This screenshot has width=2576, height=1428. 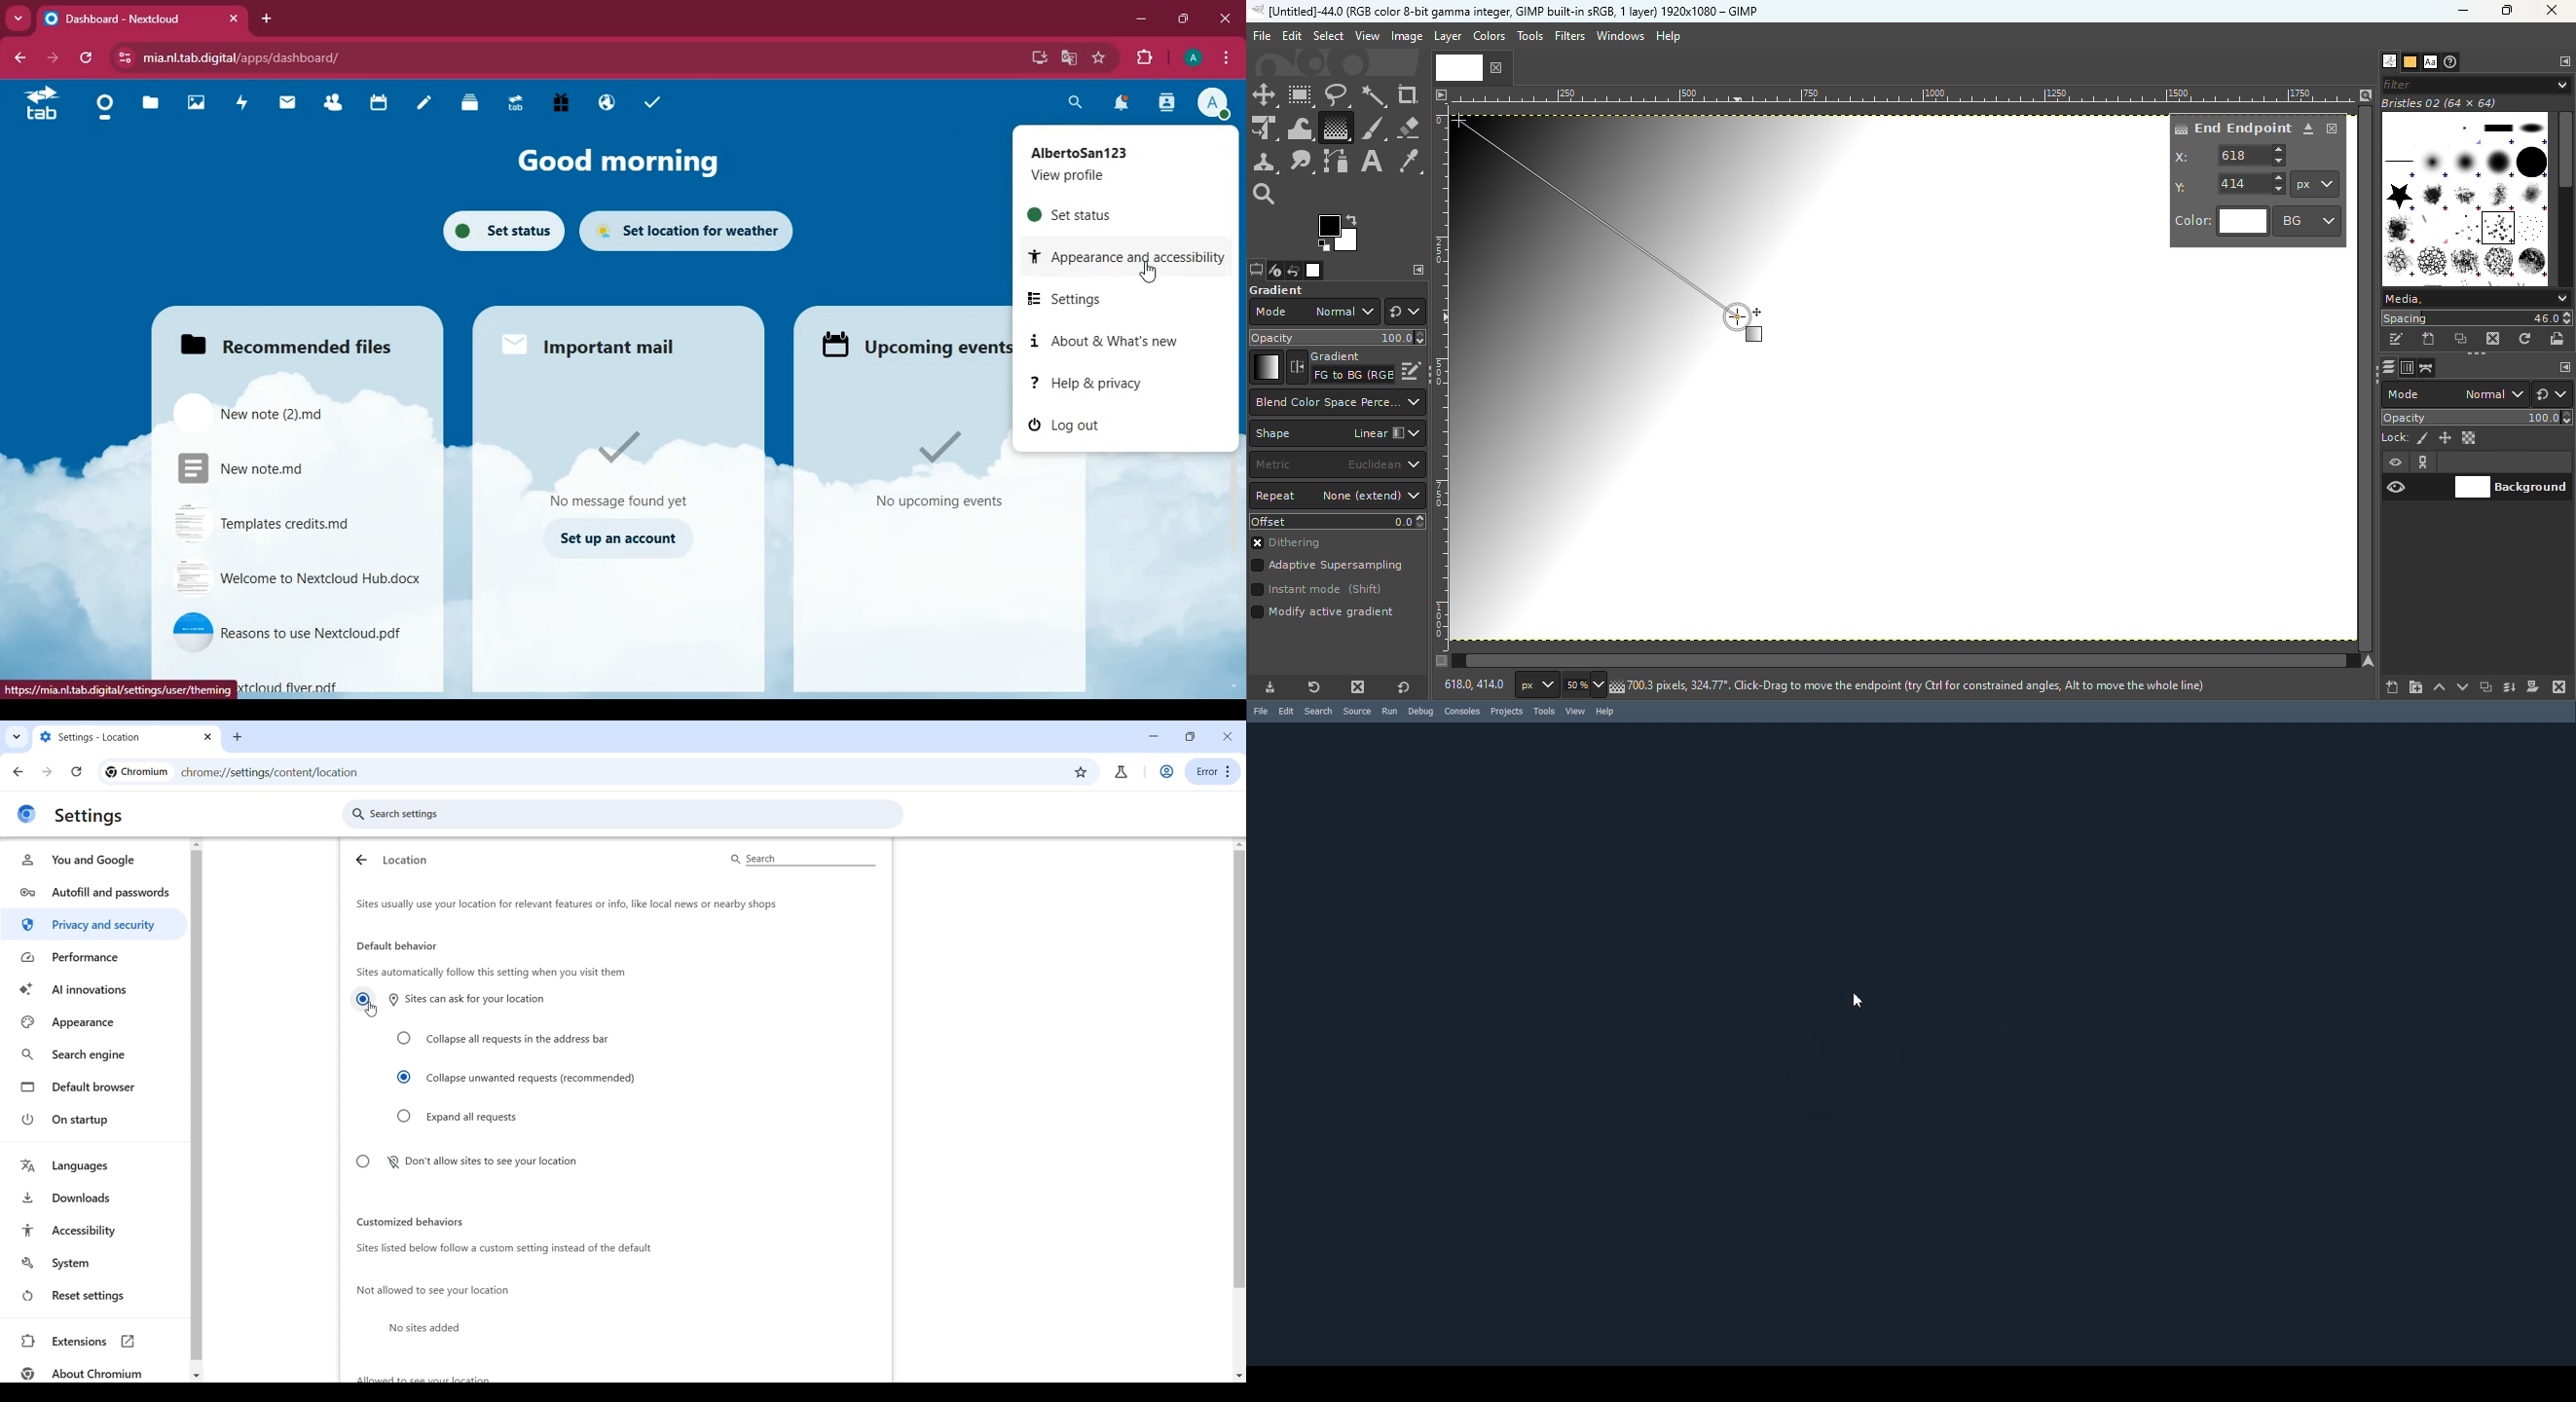 What do you see at coordinates (2231, 127) in the screenshot?
I see `End Endpoint` at bounding box center [2231, 127].